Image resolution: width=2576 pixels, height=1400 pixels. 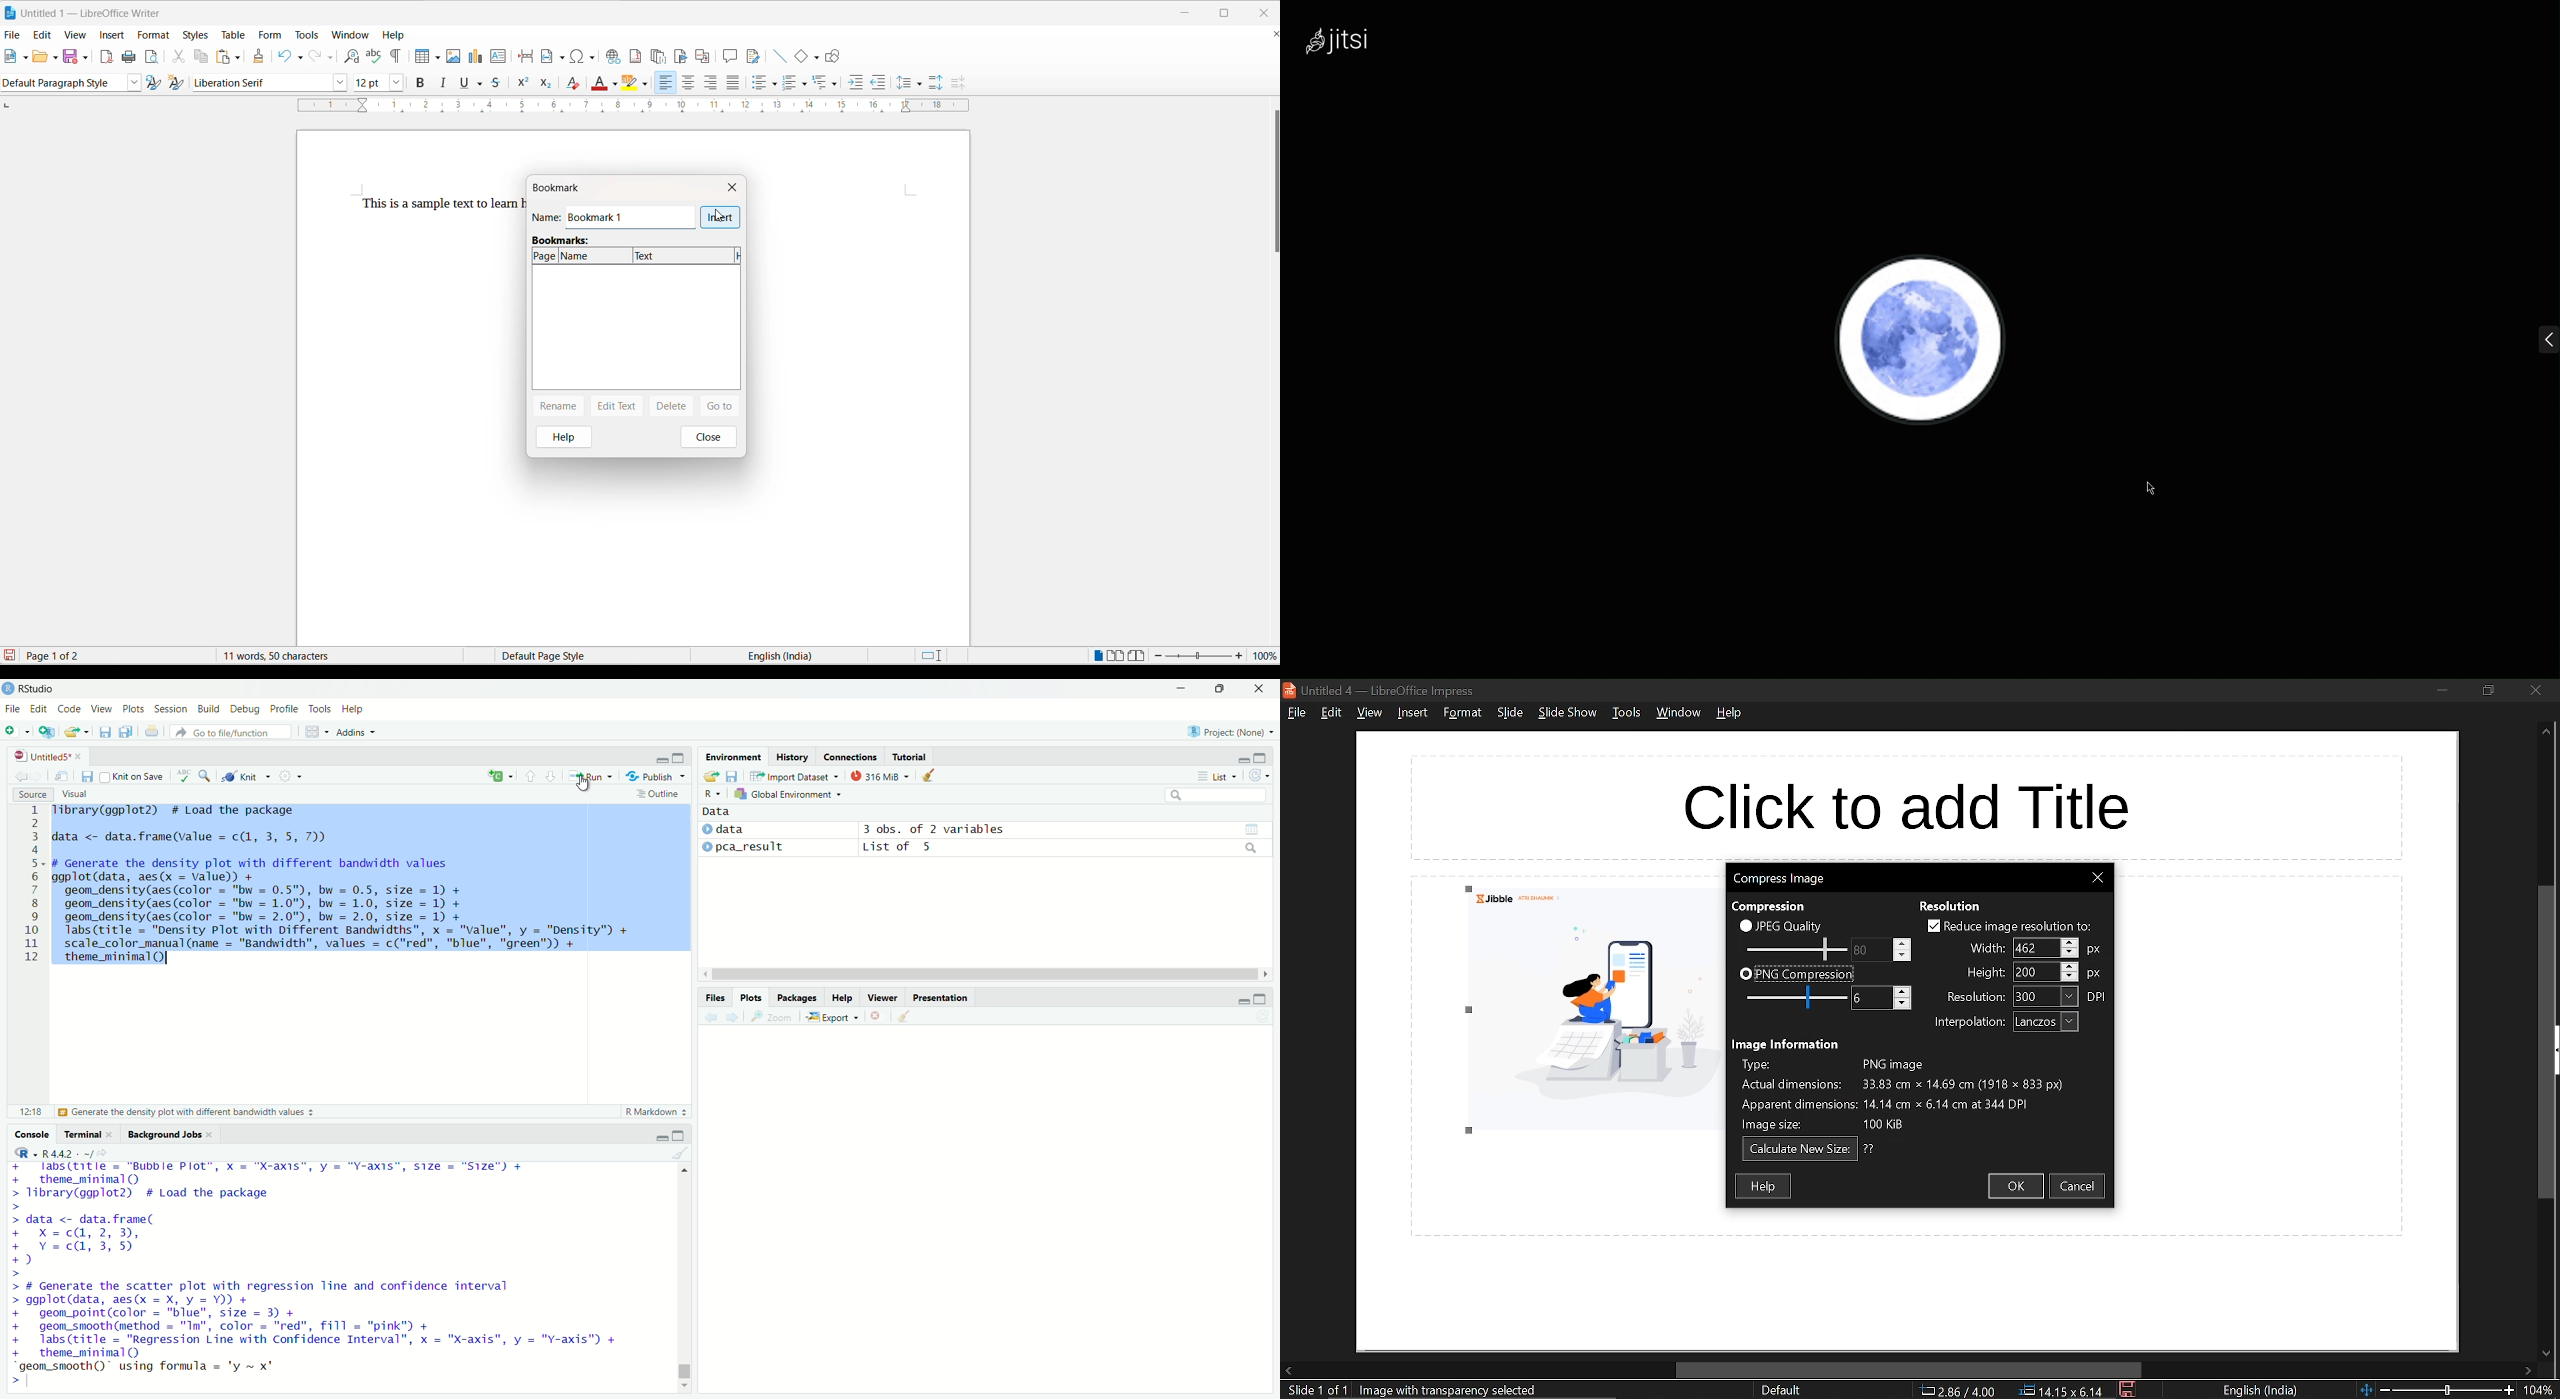 I want to click on minimize, so click(x=1242, y=760).